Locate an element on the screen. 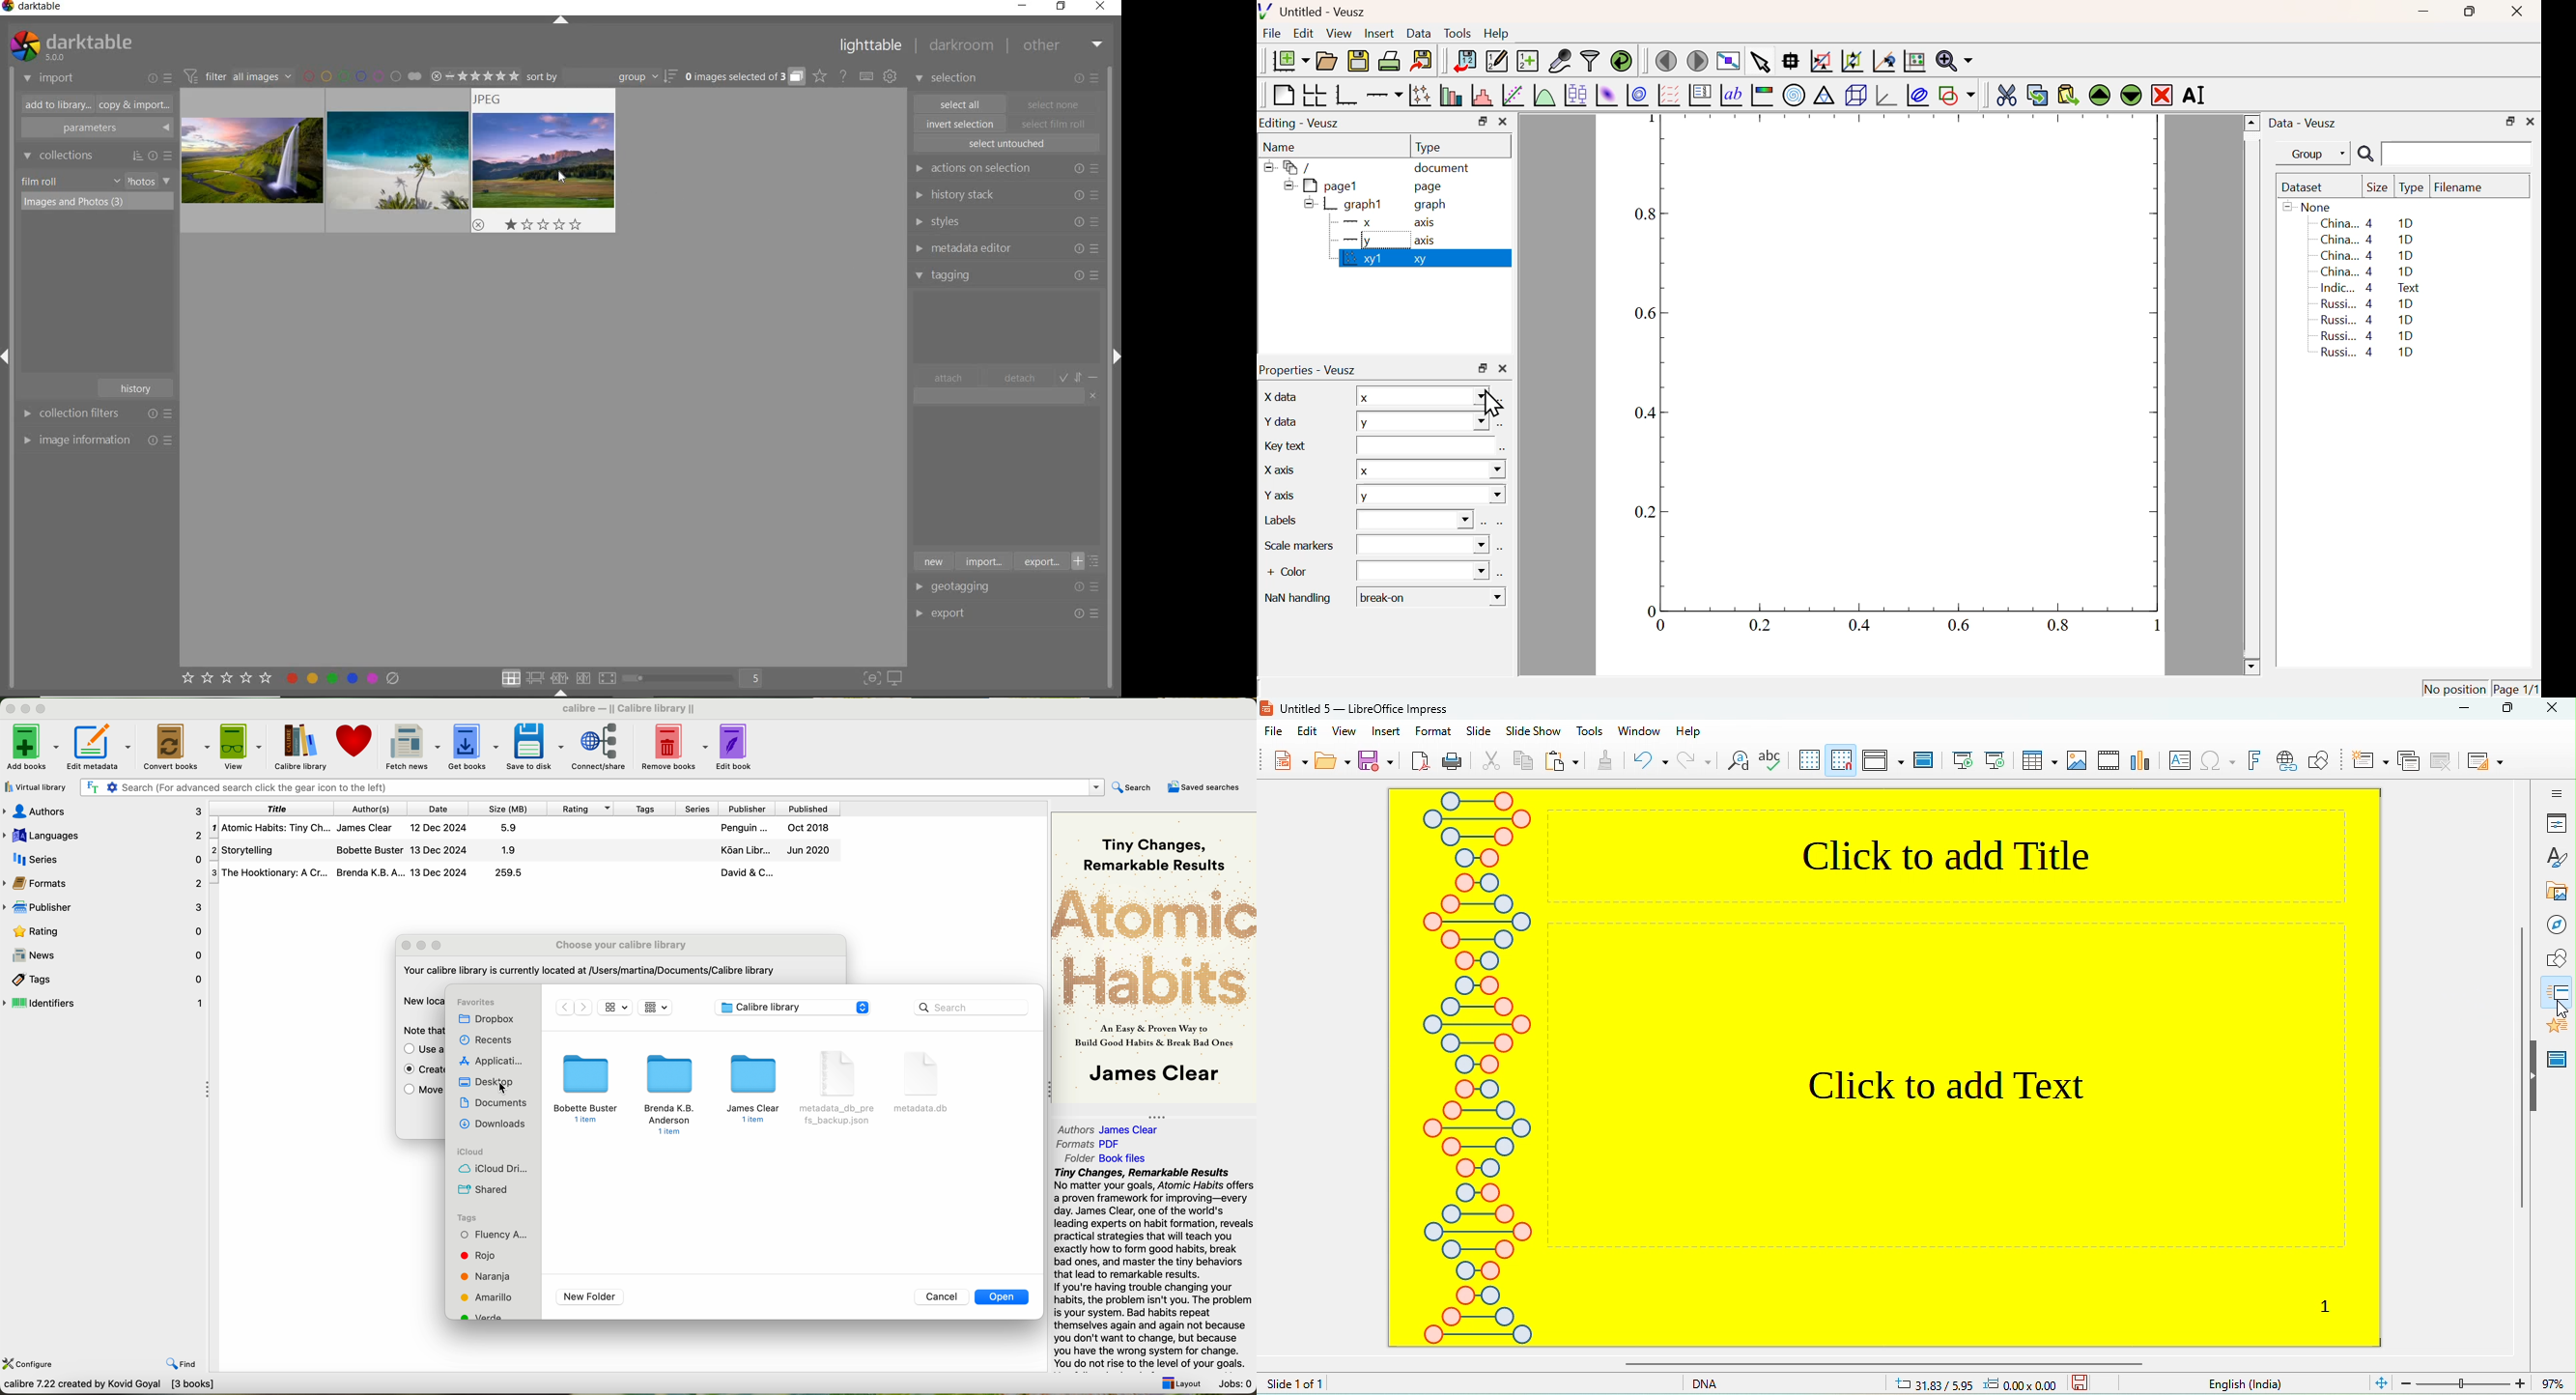 The height and width of the screenshot is (1400, 2576). folder is located at coordinates (672, 1094).